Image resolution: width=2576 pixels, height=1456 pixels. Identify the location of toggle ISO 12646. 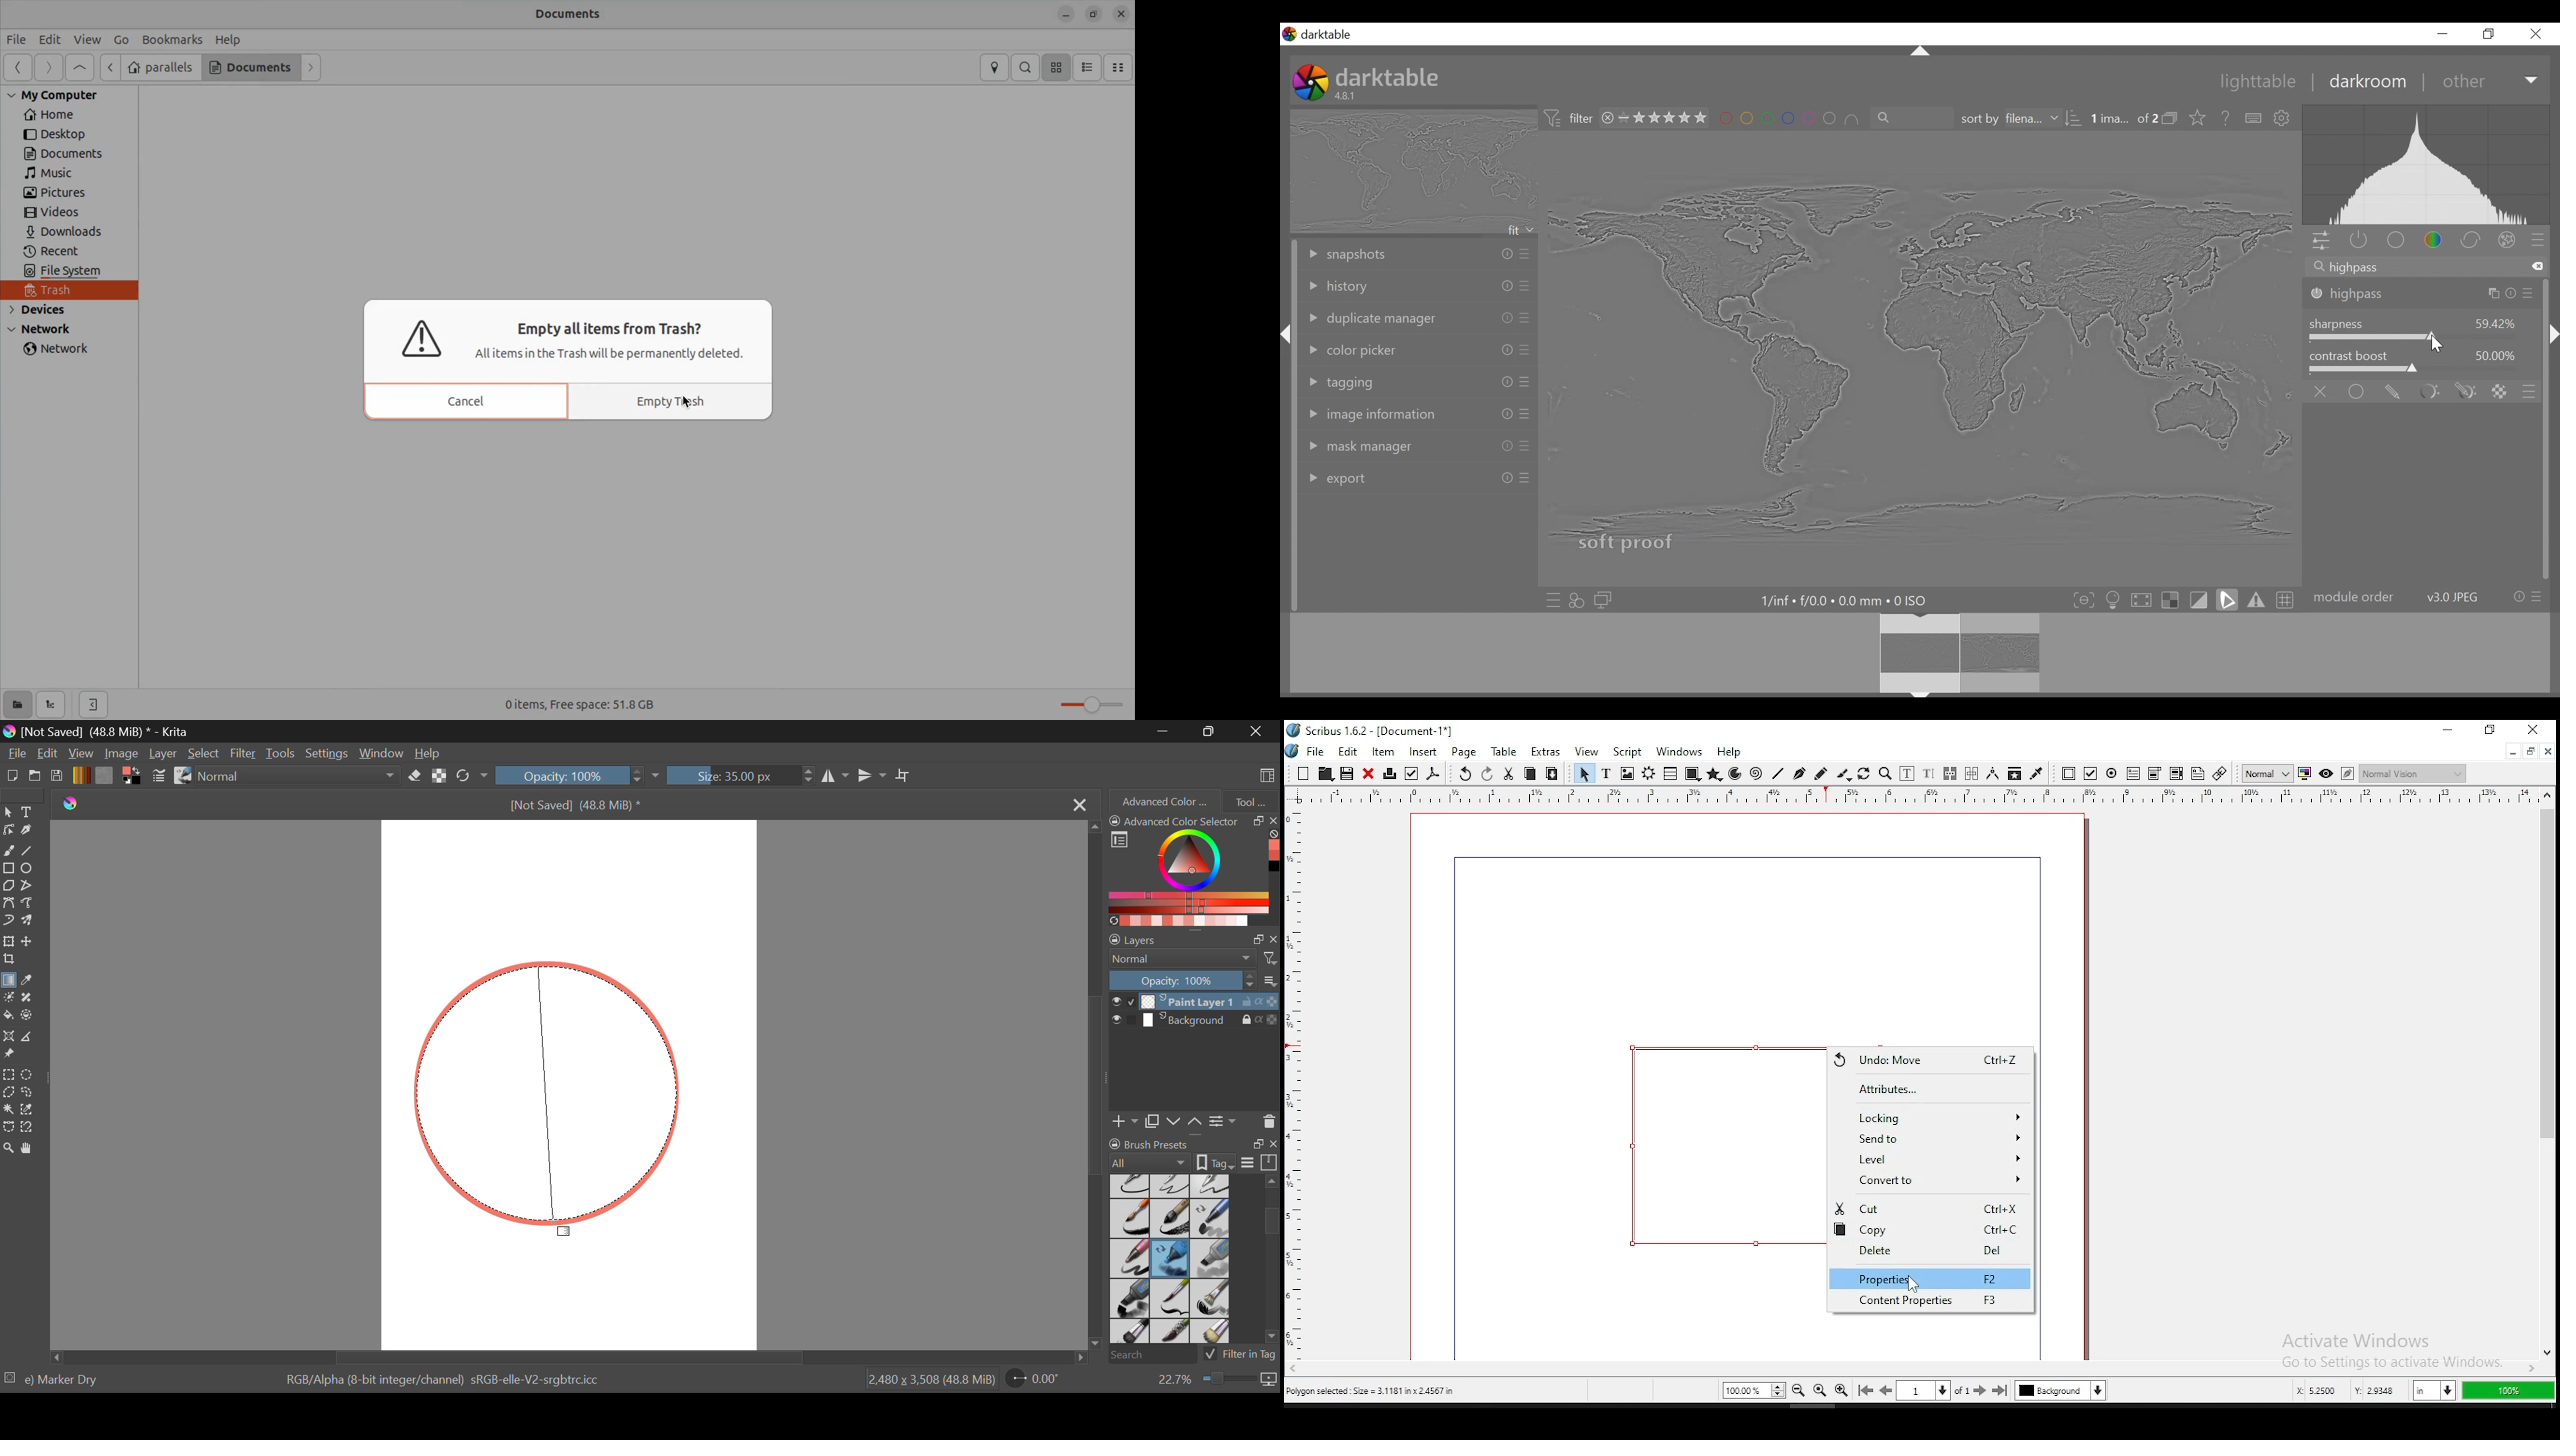
(2113, 598).